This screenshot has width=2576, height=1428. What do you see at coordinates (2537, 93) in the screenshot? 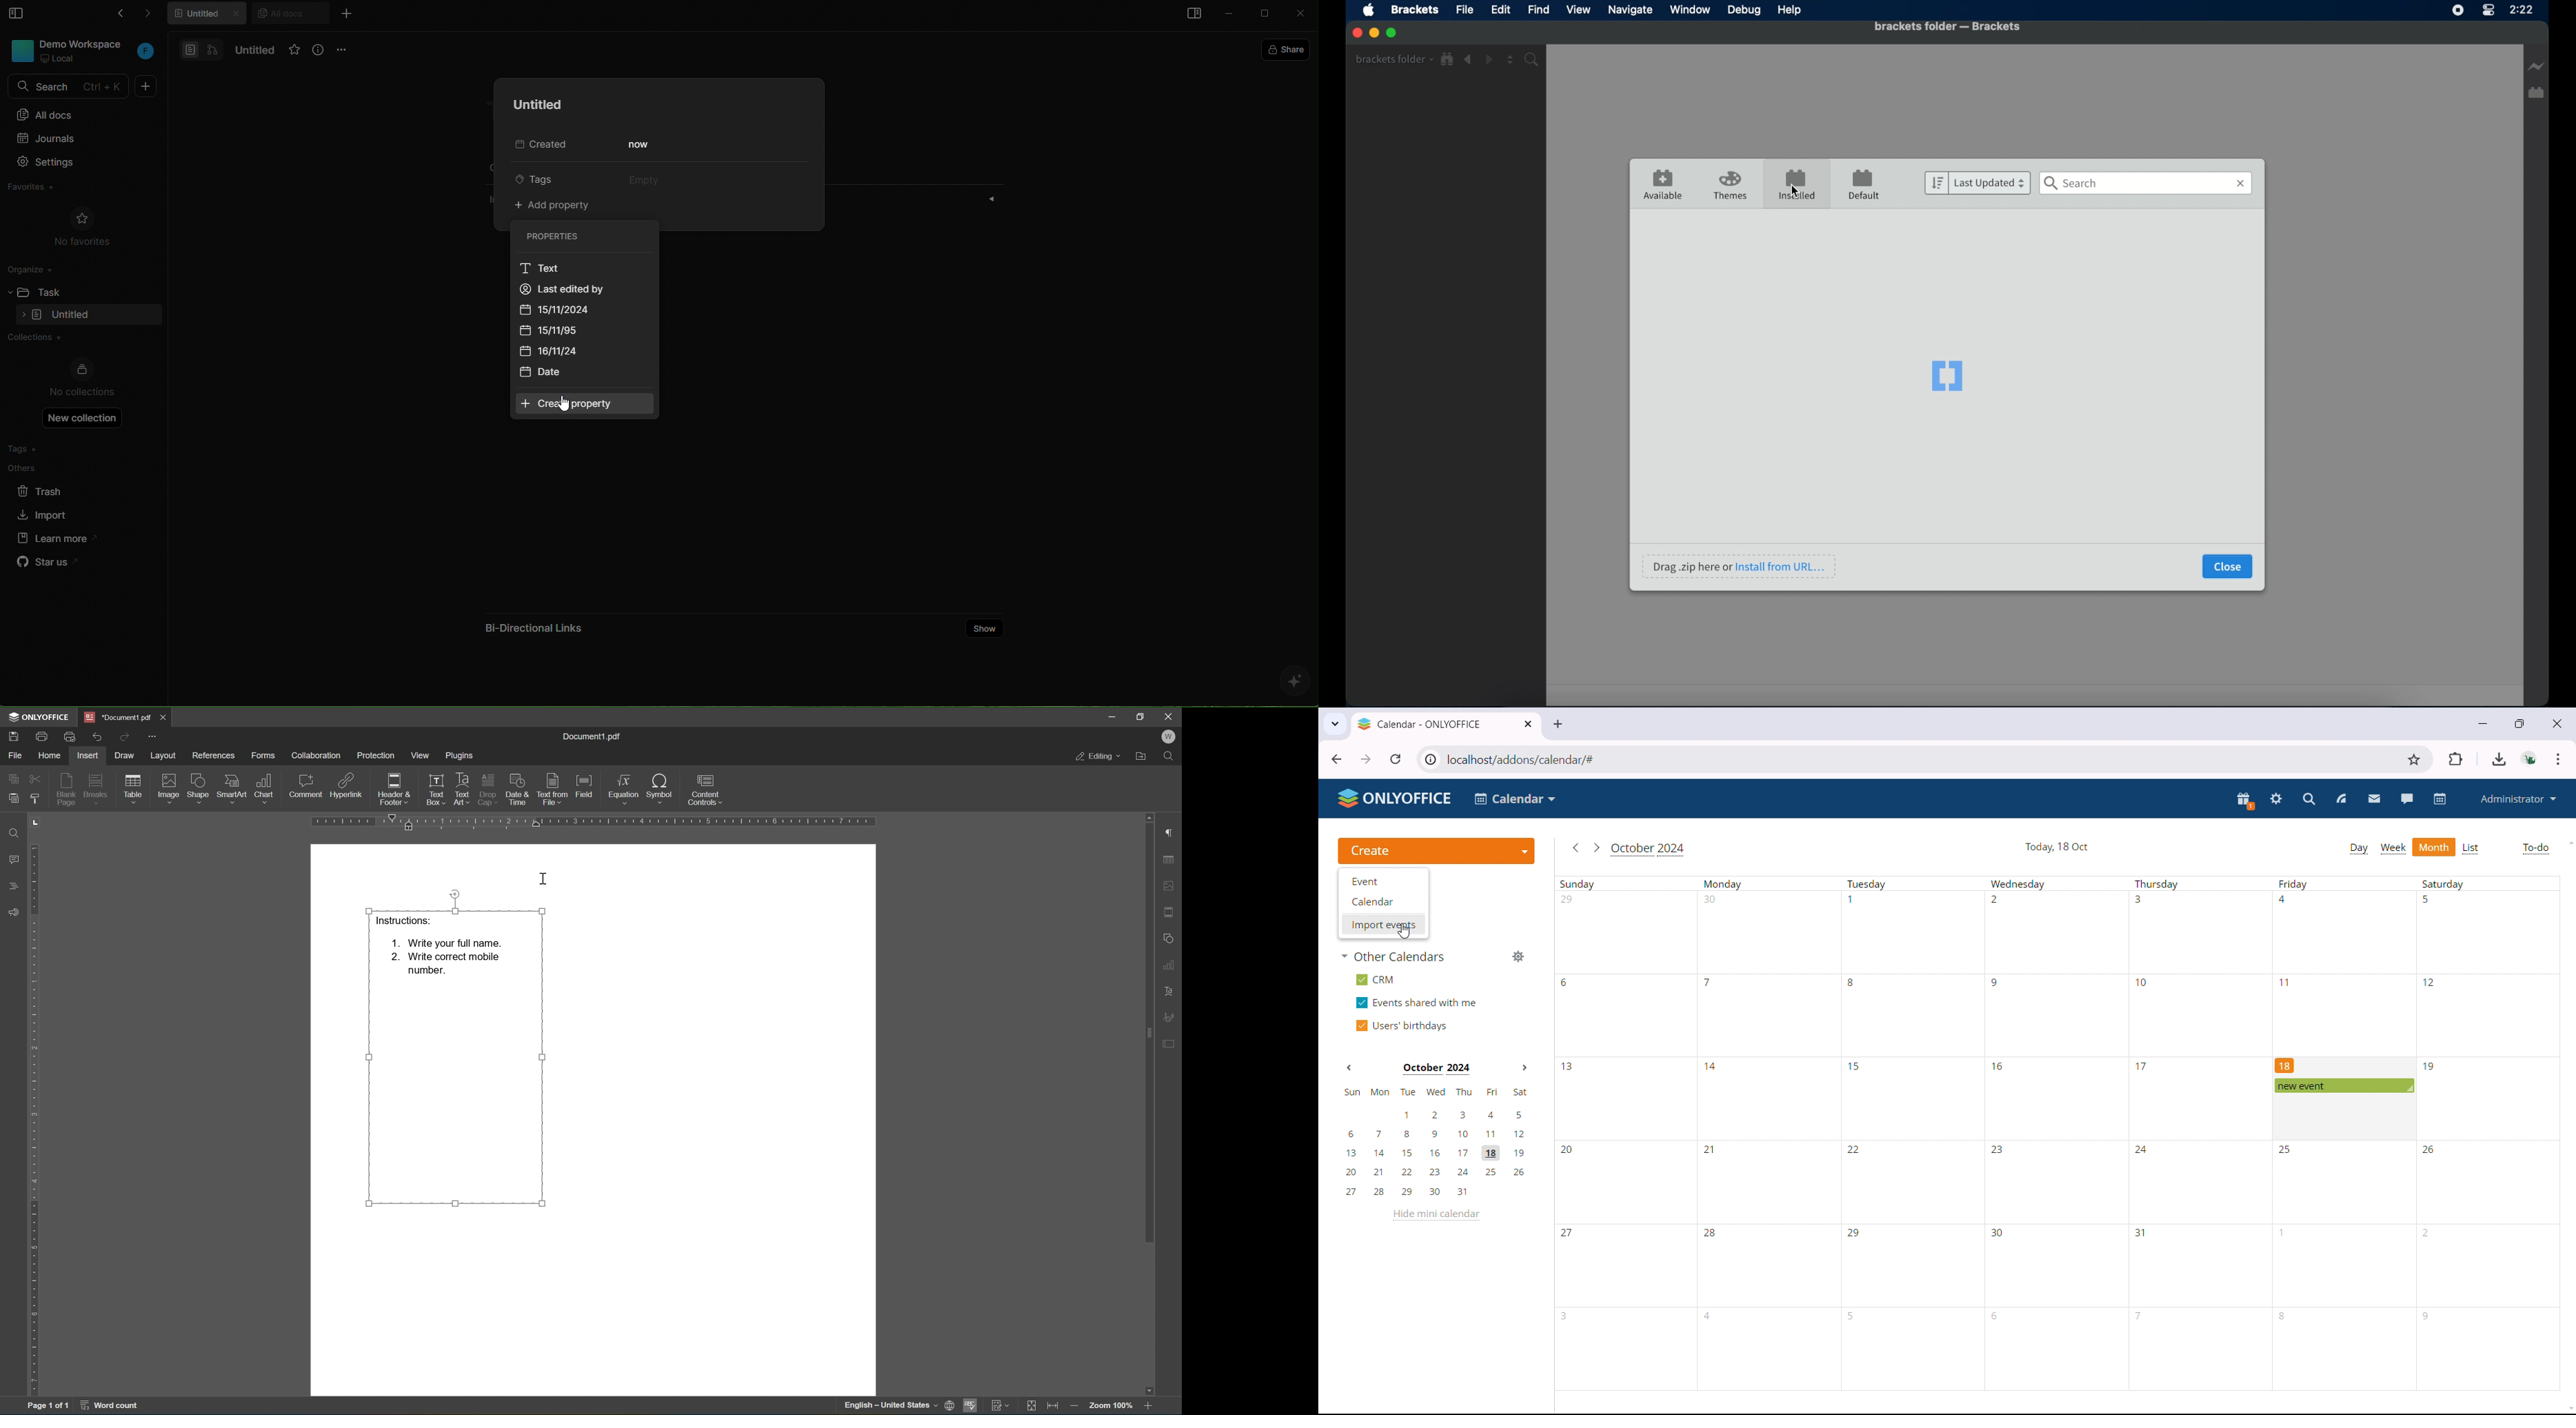
I see `extension manager` at bounding box center [2537, 93].